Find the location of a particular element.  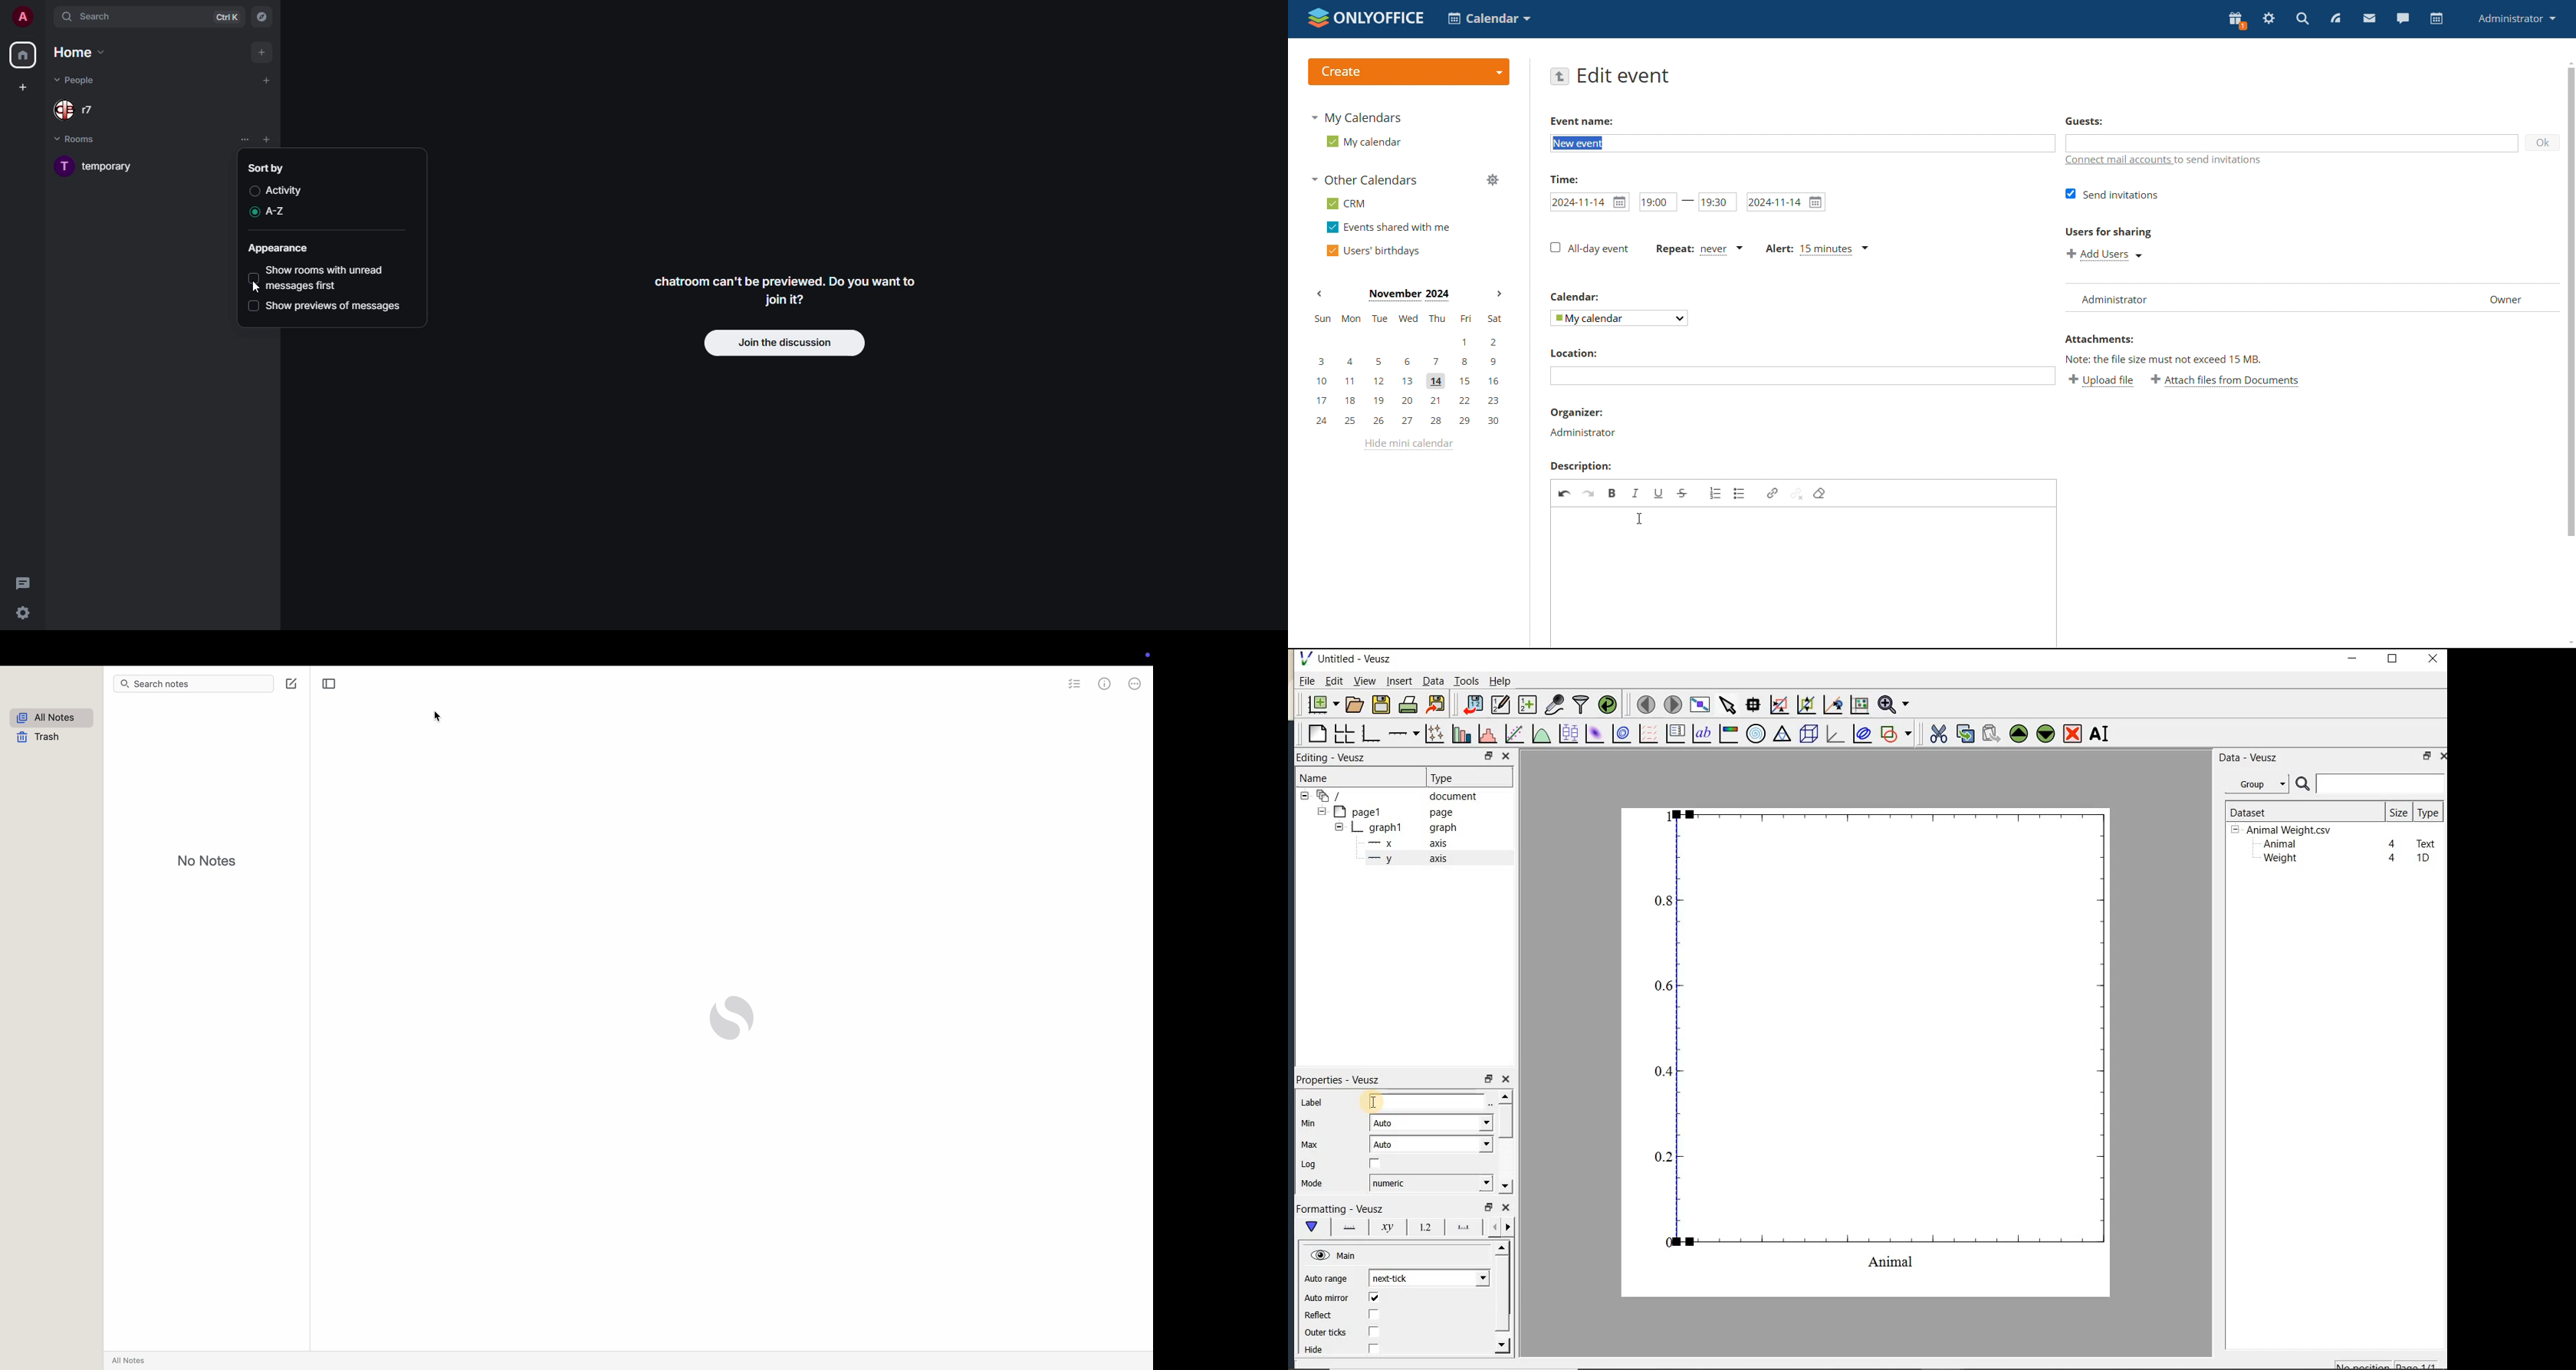

hide is located at coordinates (1322, 1350).